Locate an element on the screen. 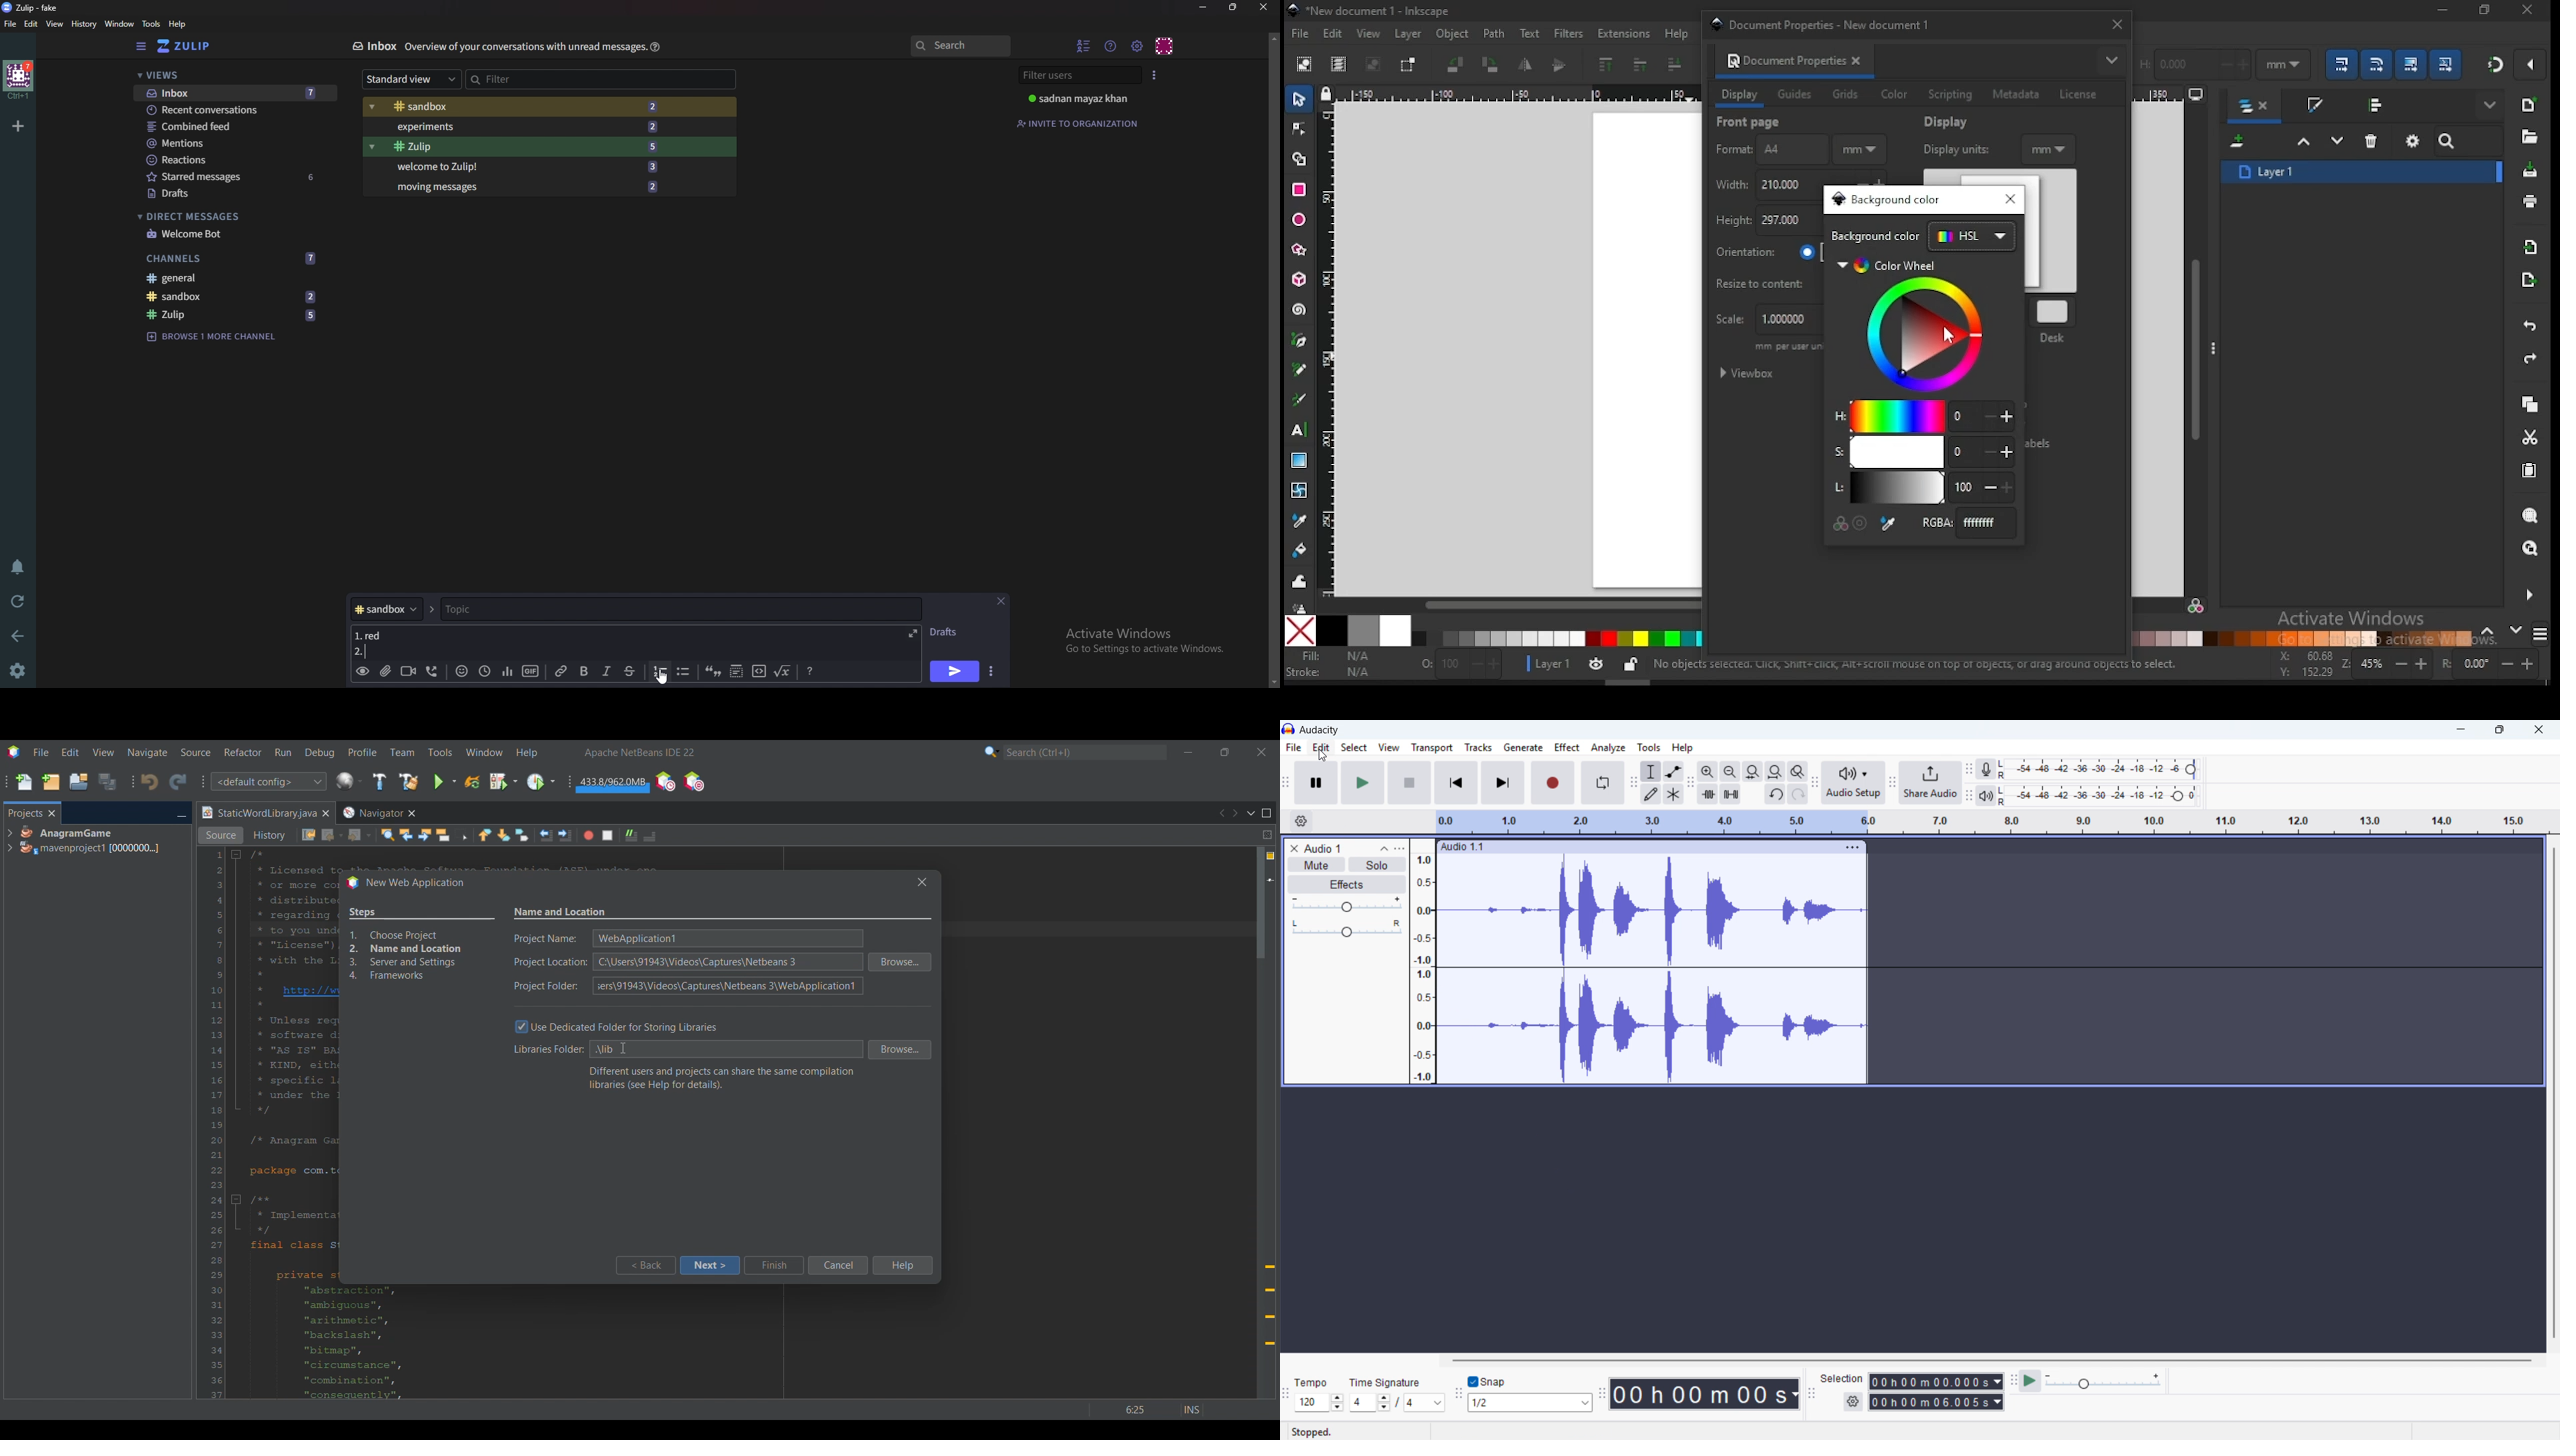  stroke and fill is located at coordinates (2314, 106).